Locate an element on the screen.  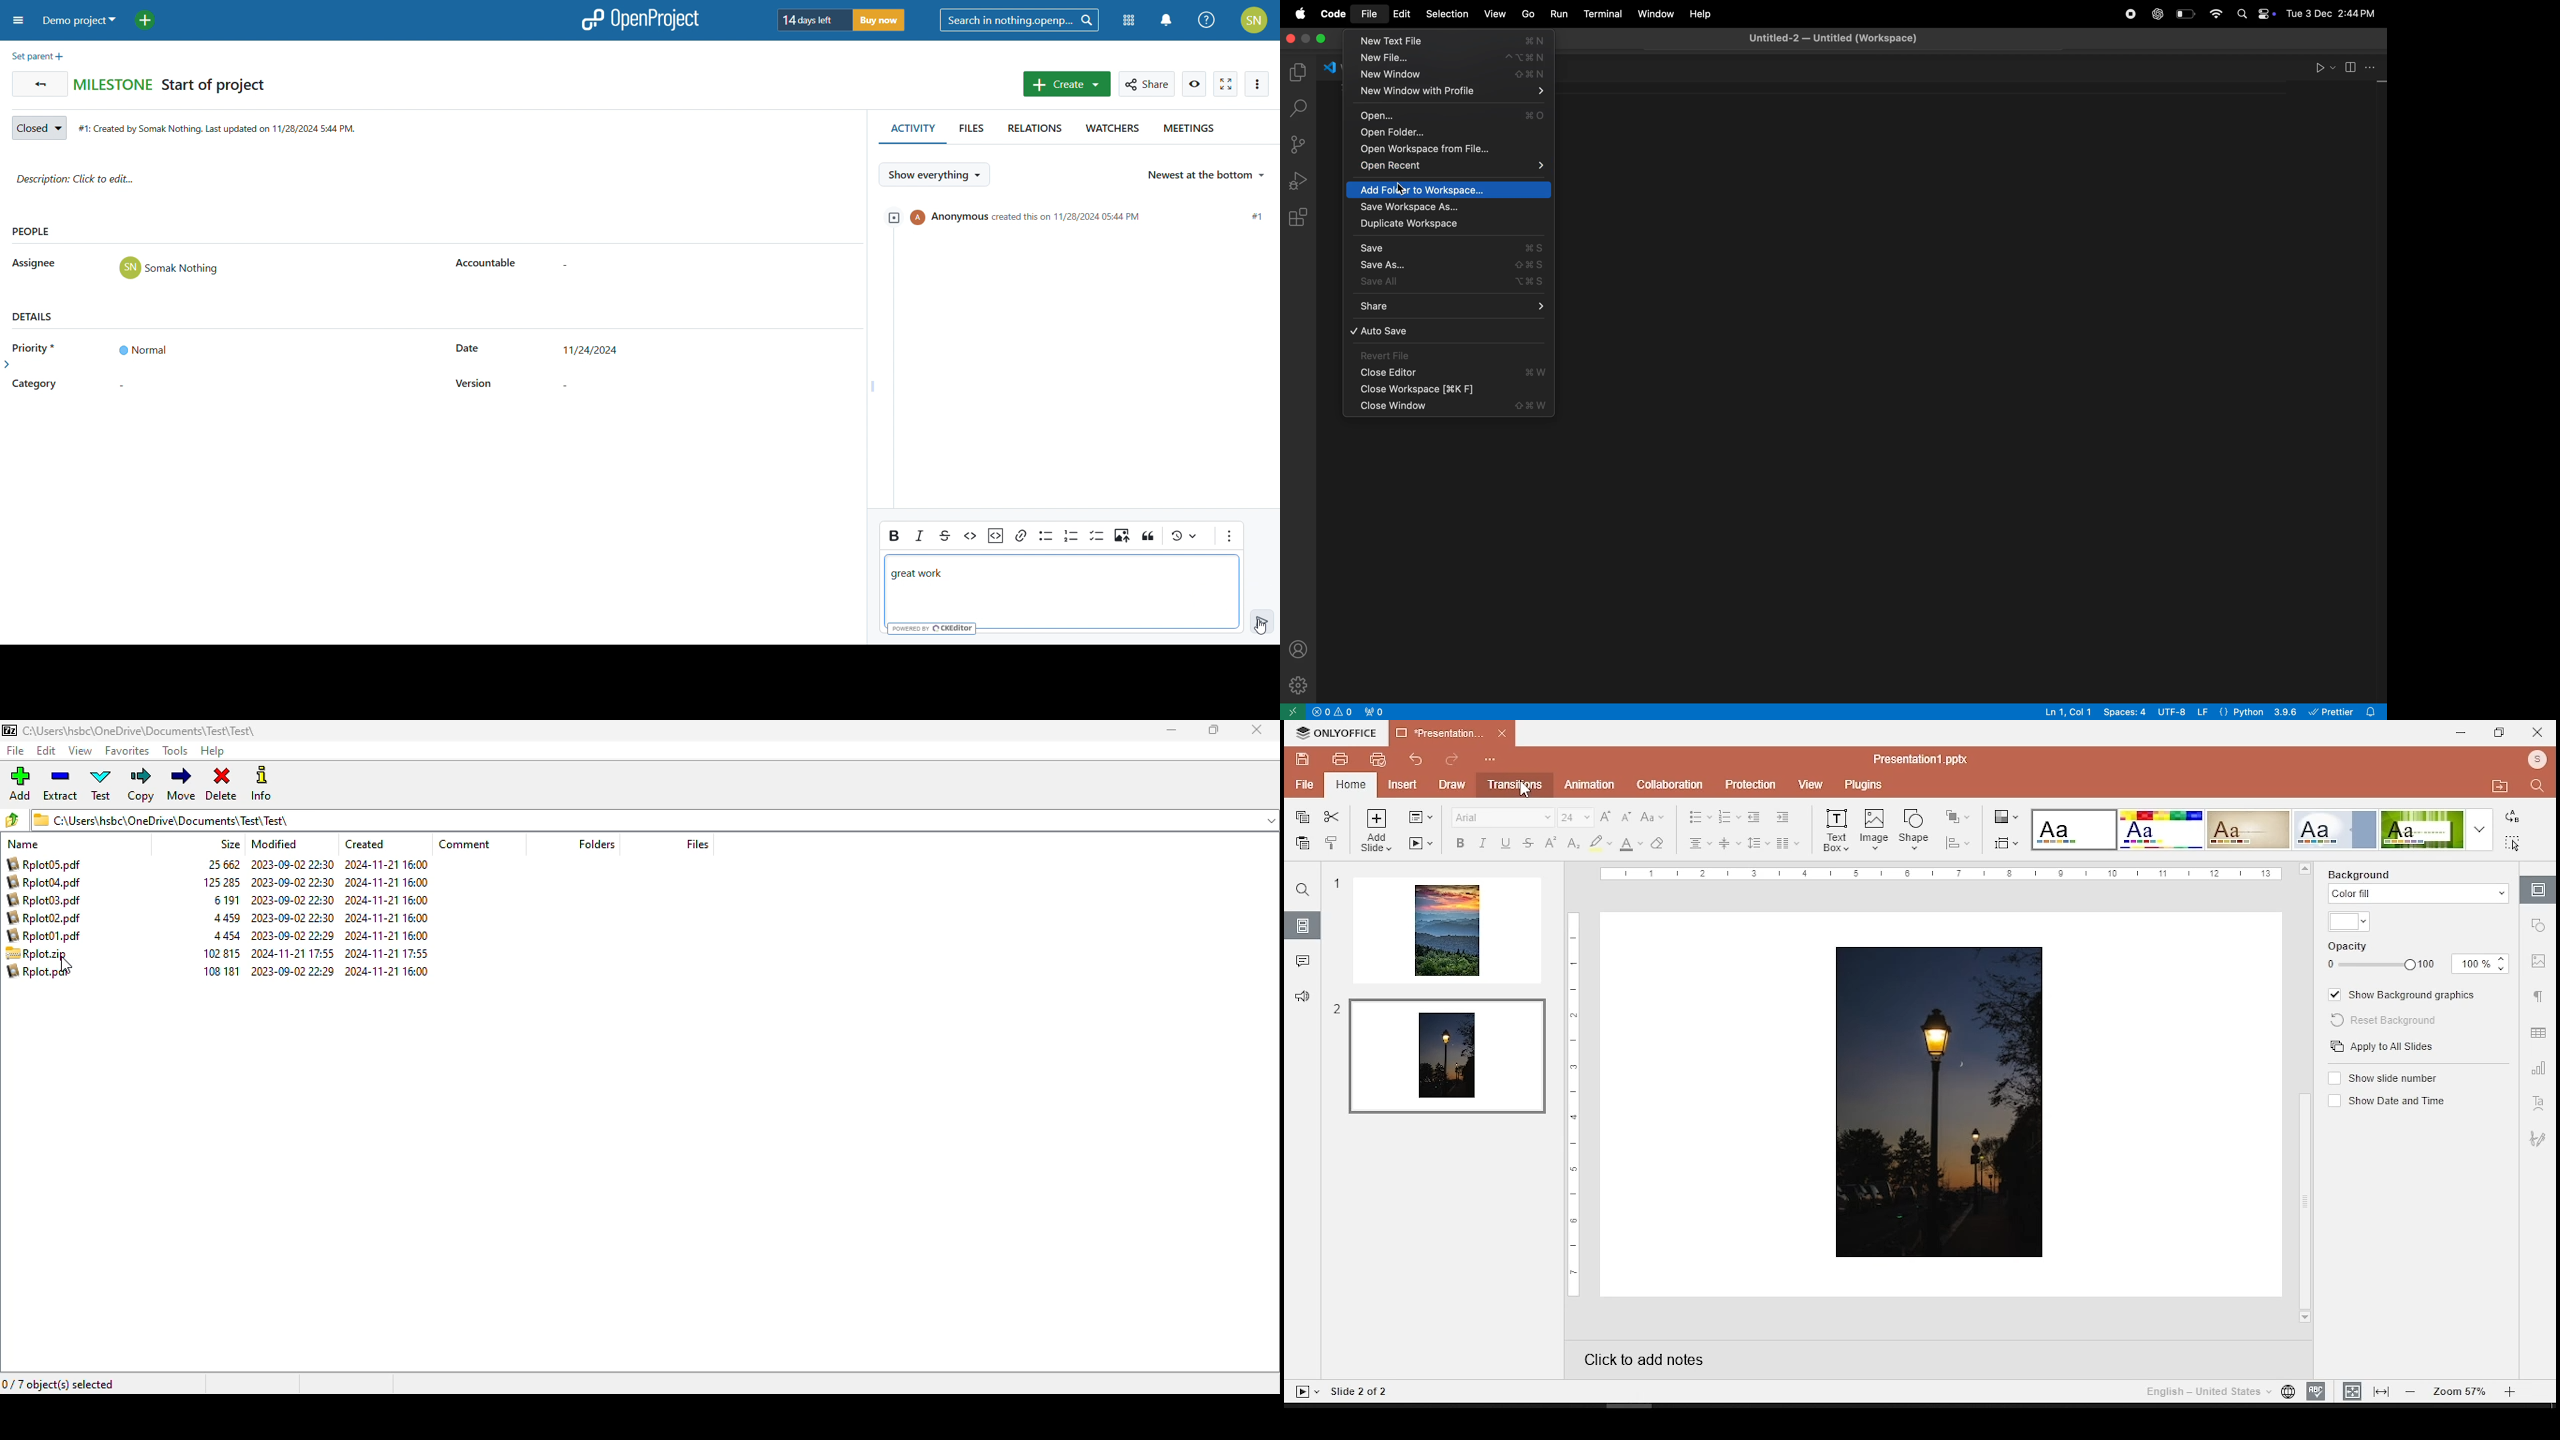
presentation is located at coordinates (1453, 734).